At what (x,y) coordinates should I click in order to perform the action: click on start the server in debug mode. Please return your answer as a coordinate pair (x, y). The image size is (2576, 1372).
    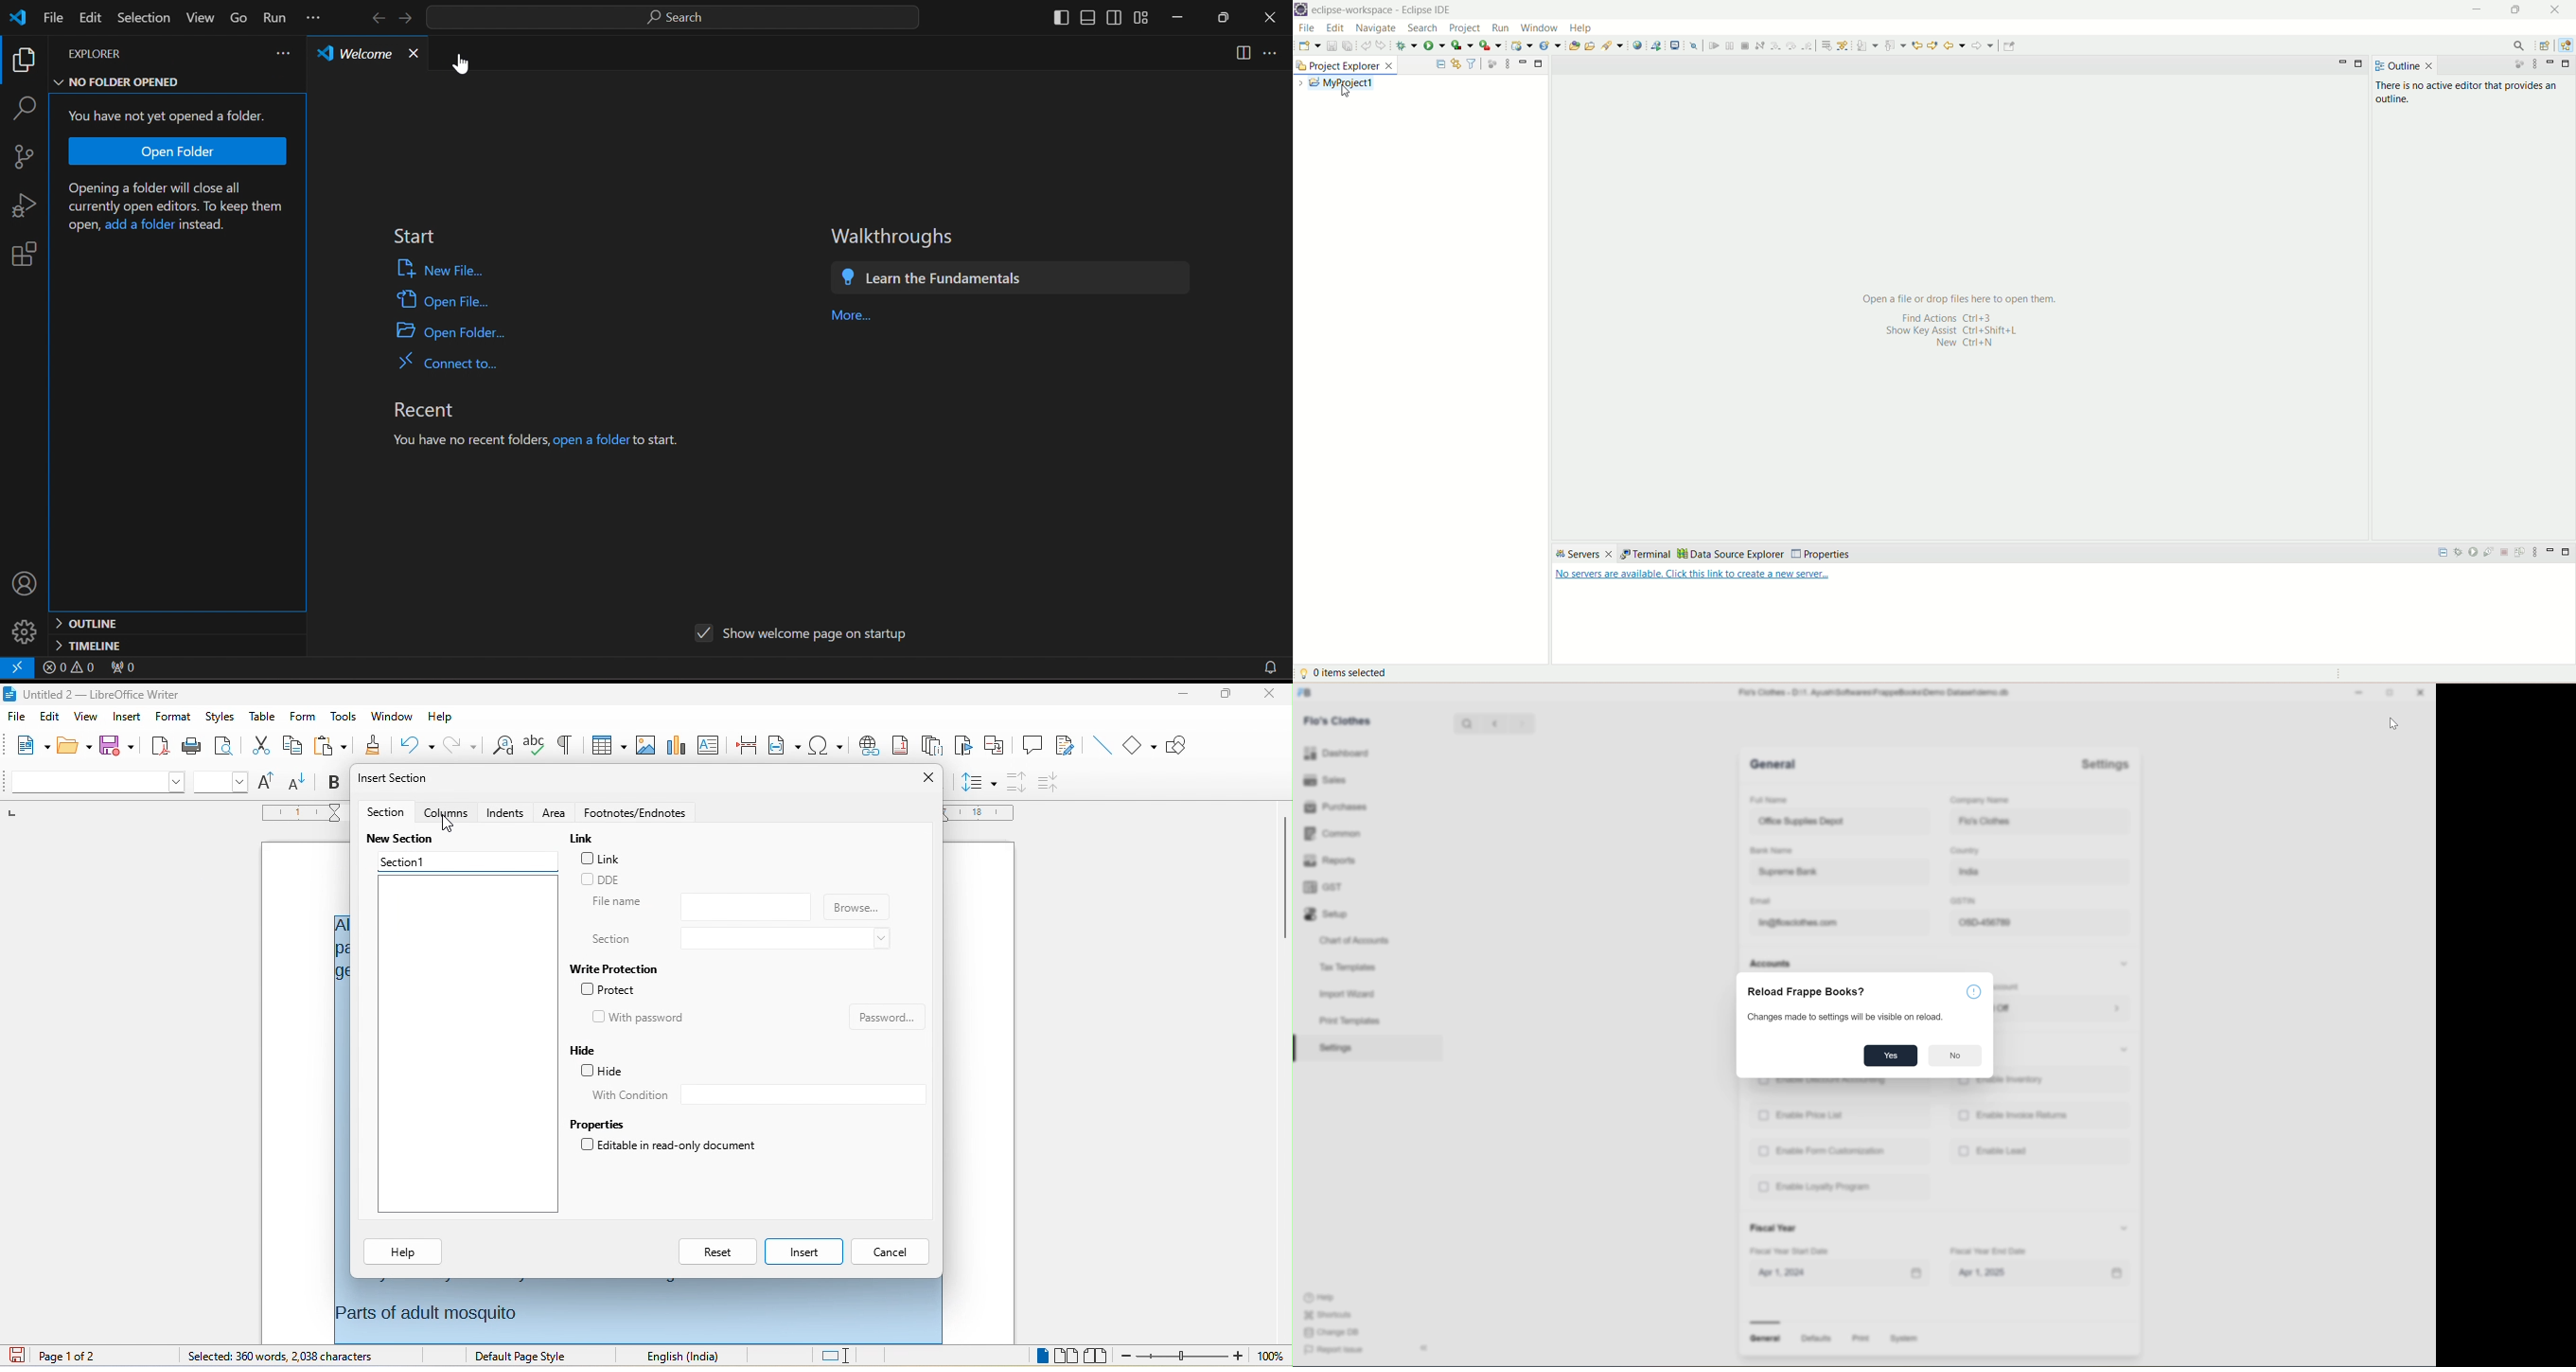
    Looking at the image, I should click on (2459, 554).